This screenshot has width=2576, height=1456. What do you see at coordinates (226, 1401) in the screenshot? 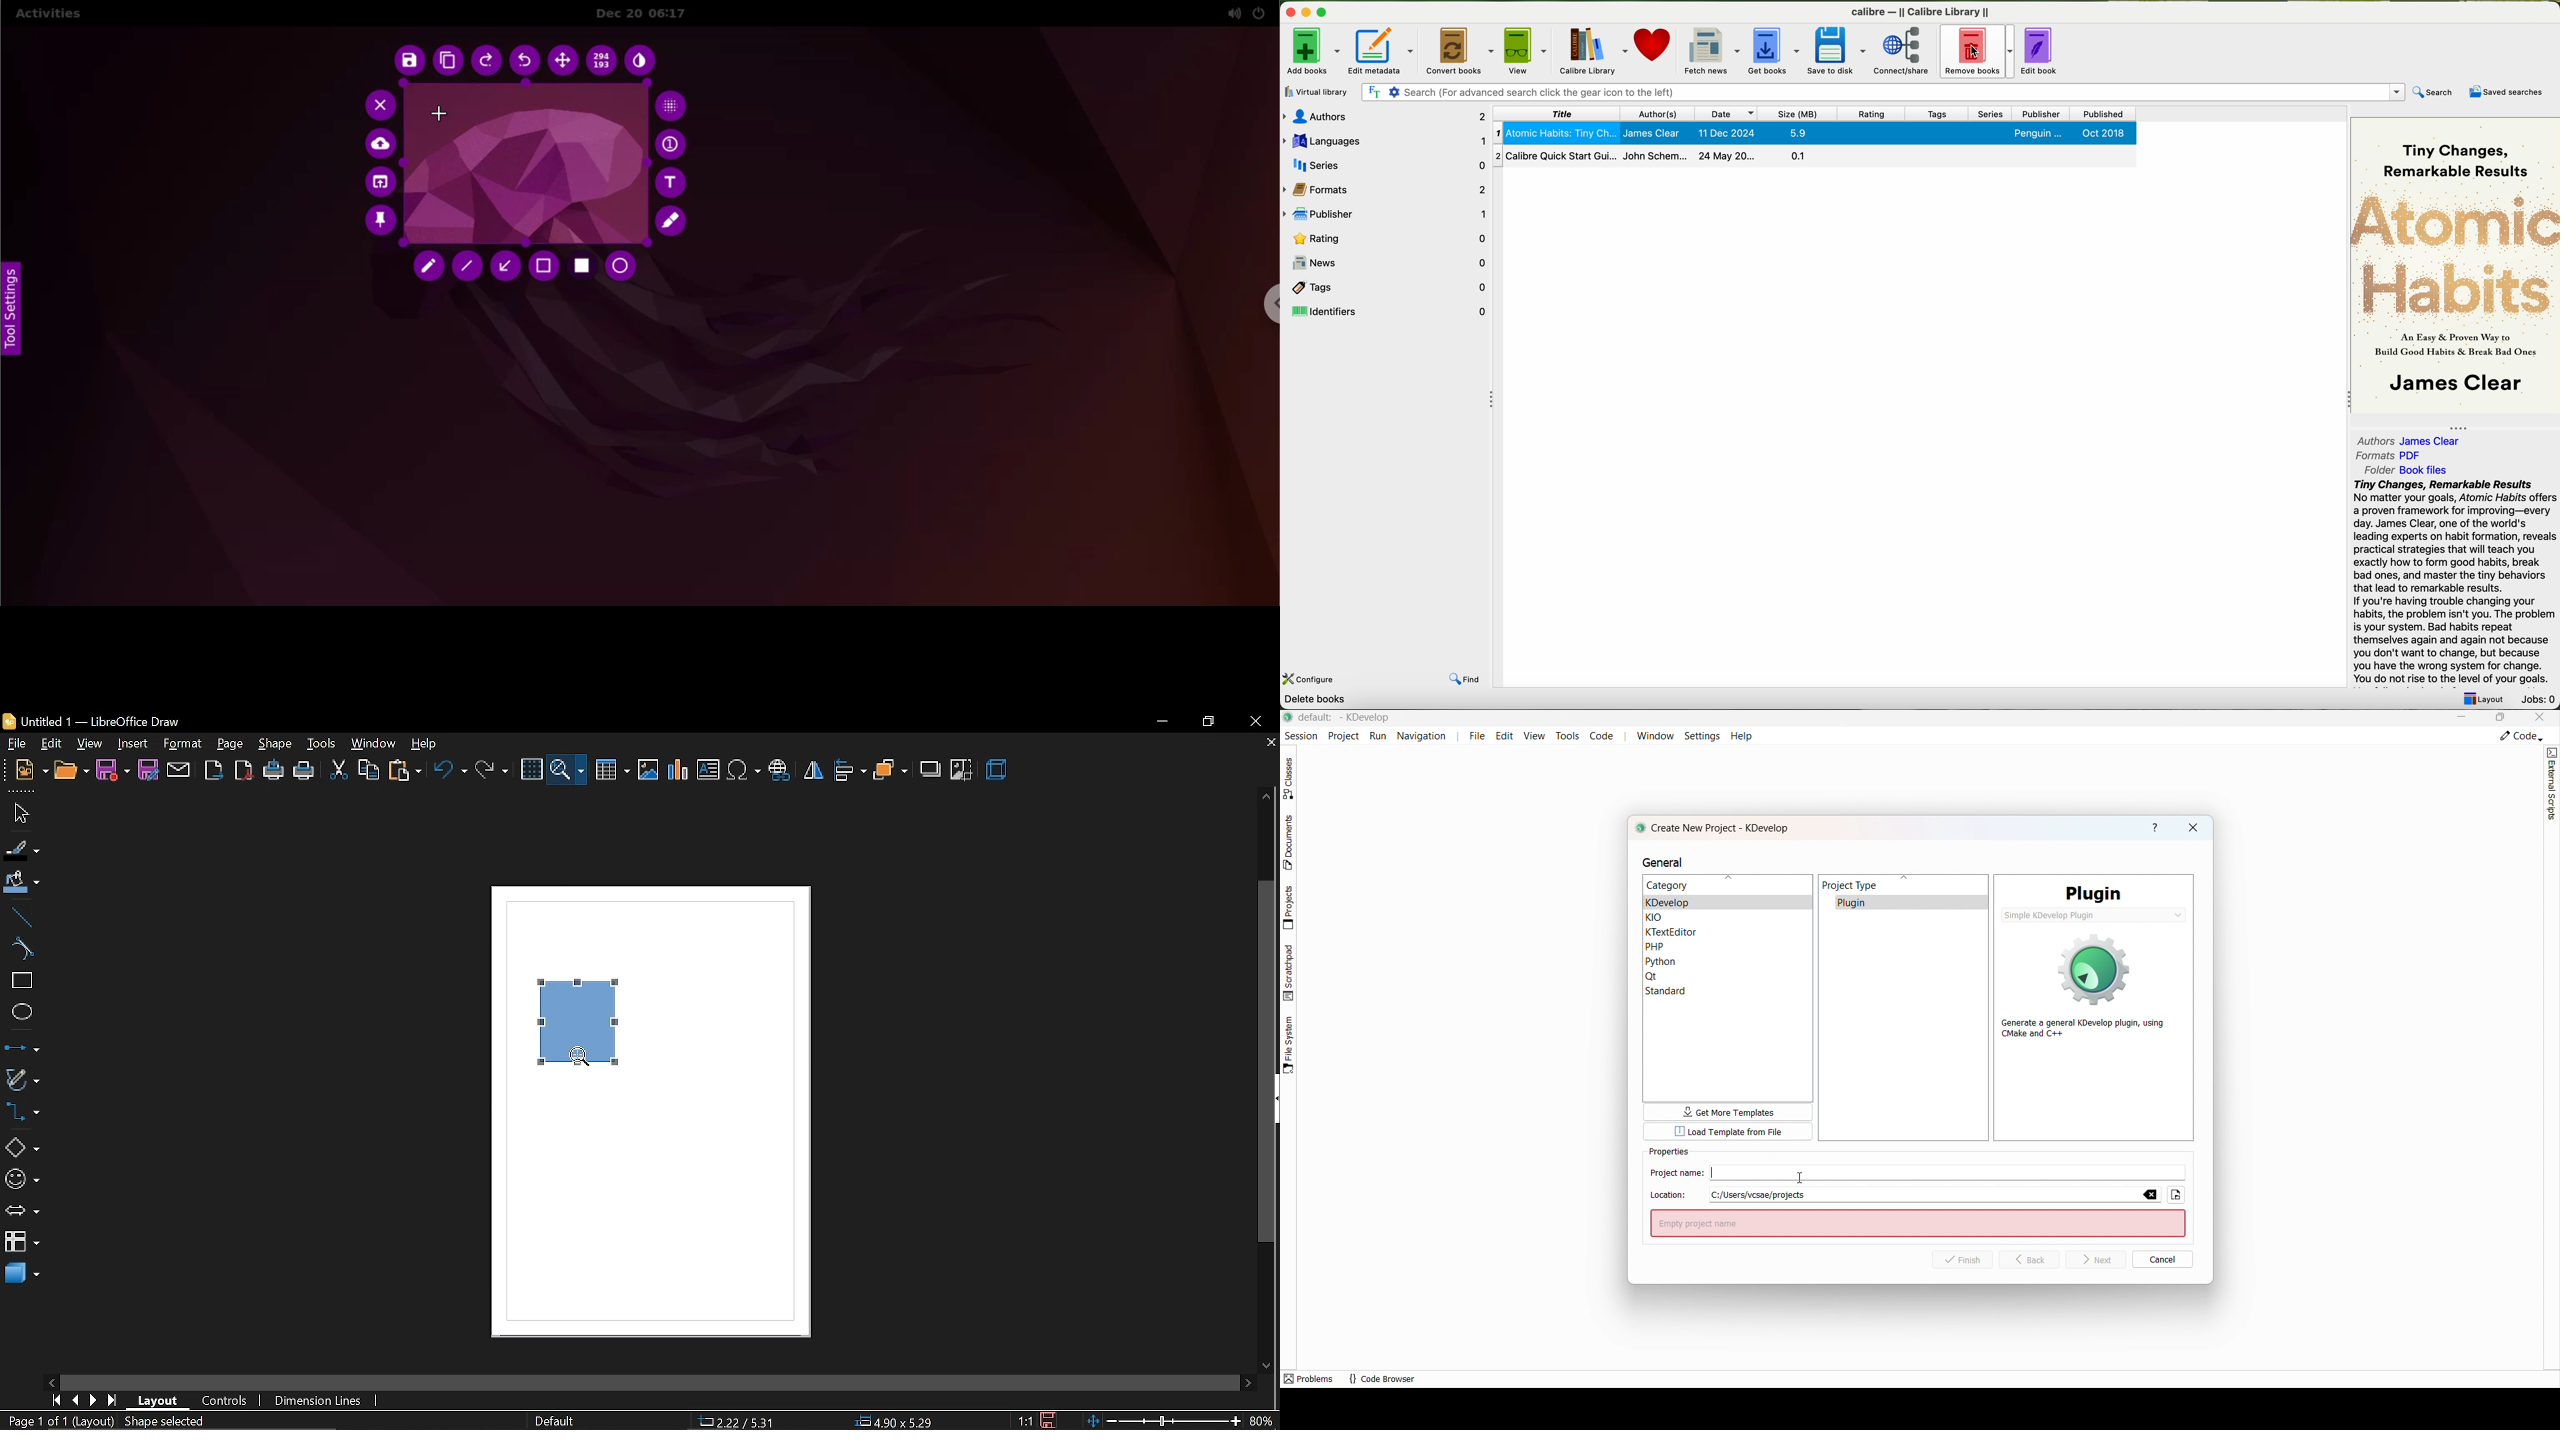
I see `controls` at bounding box center [226, 1401].